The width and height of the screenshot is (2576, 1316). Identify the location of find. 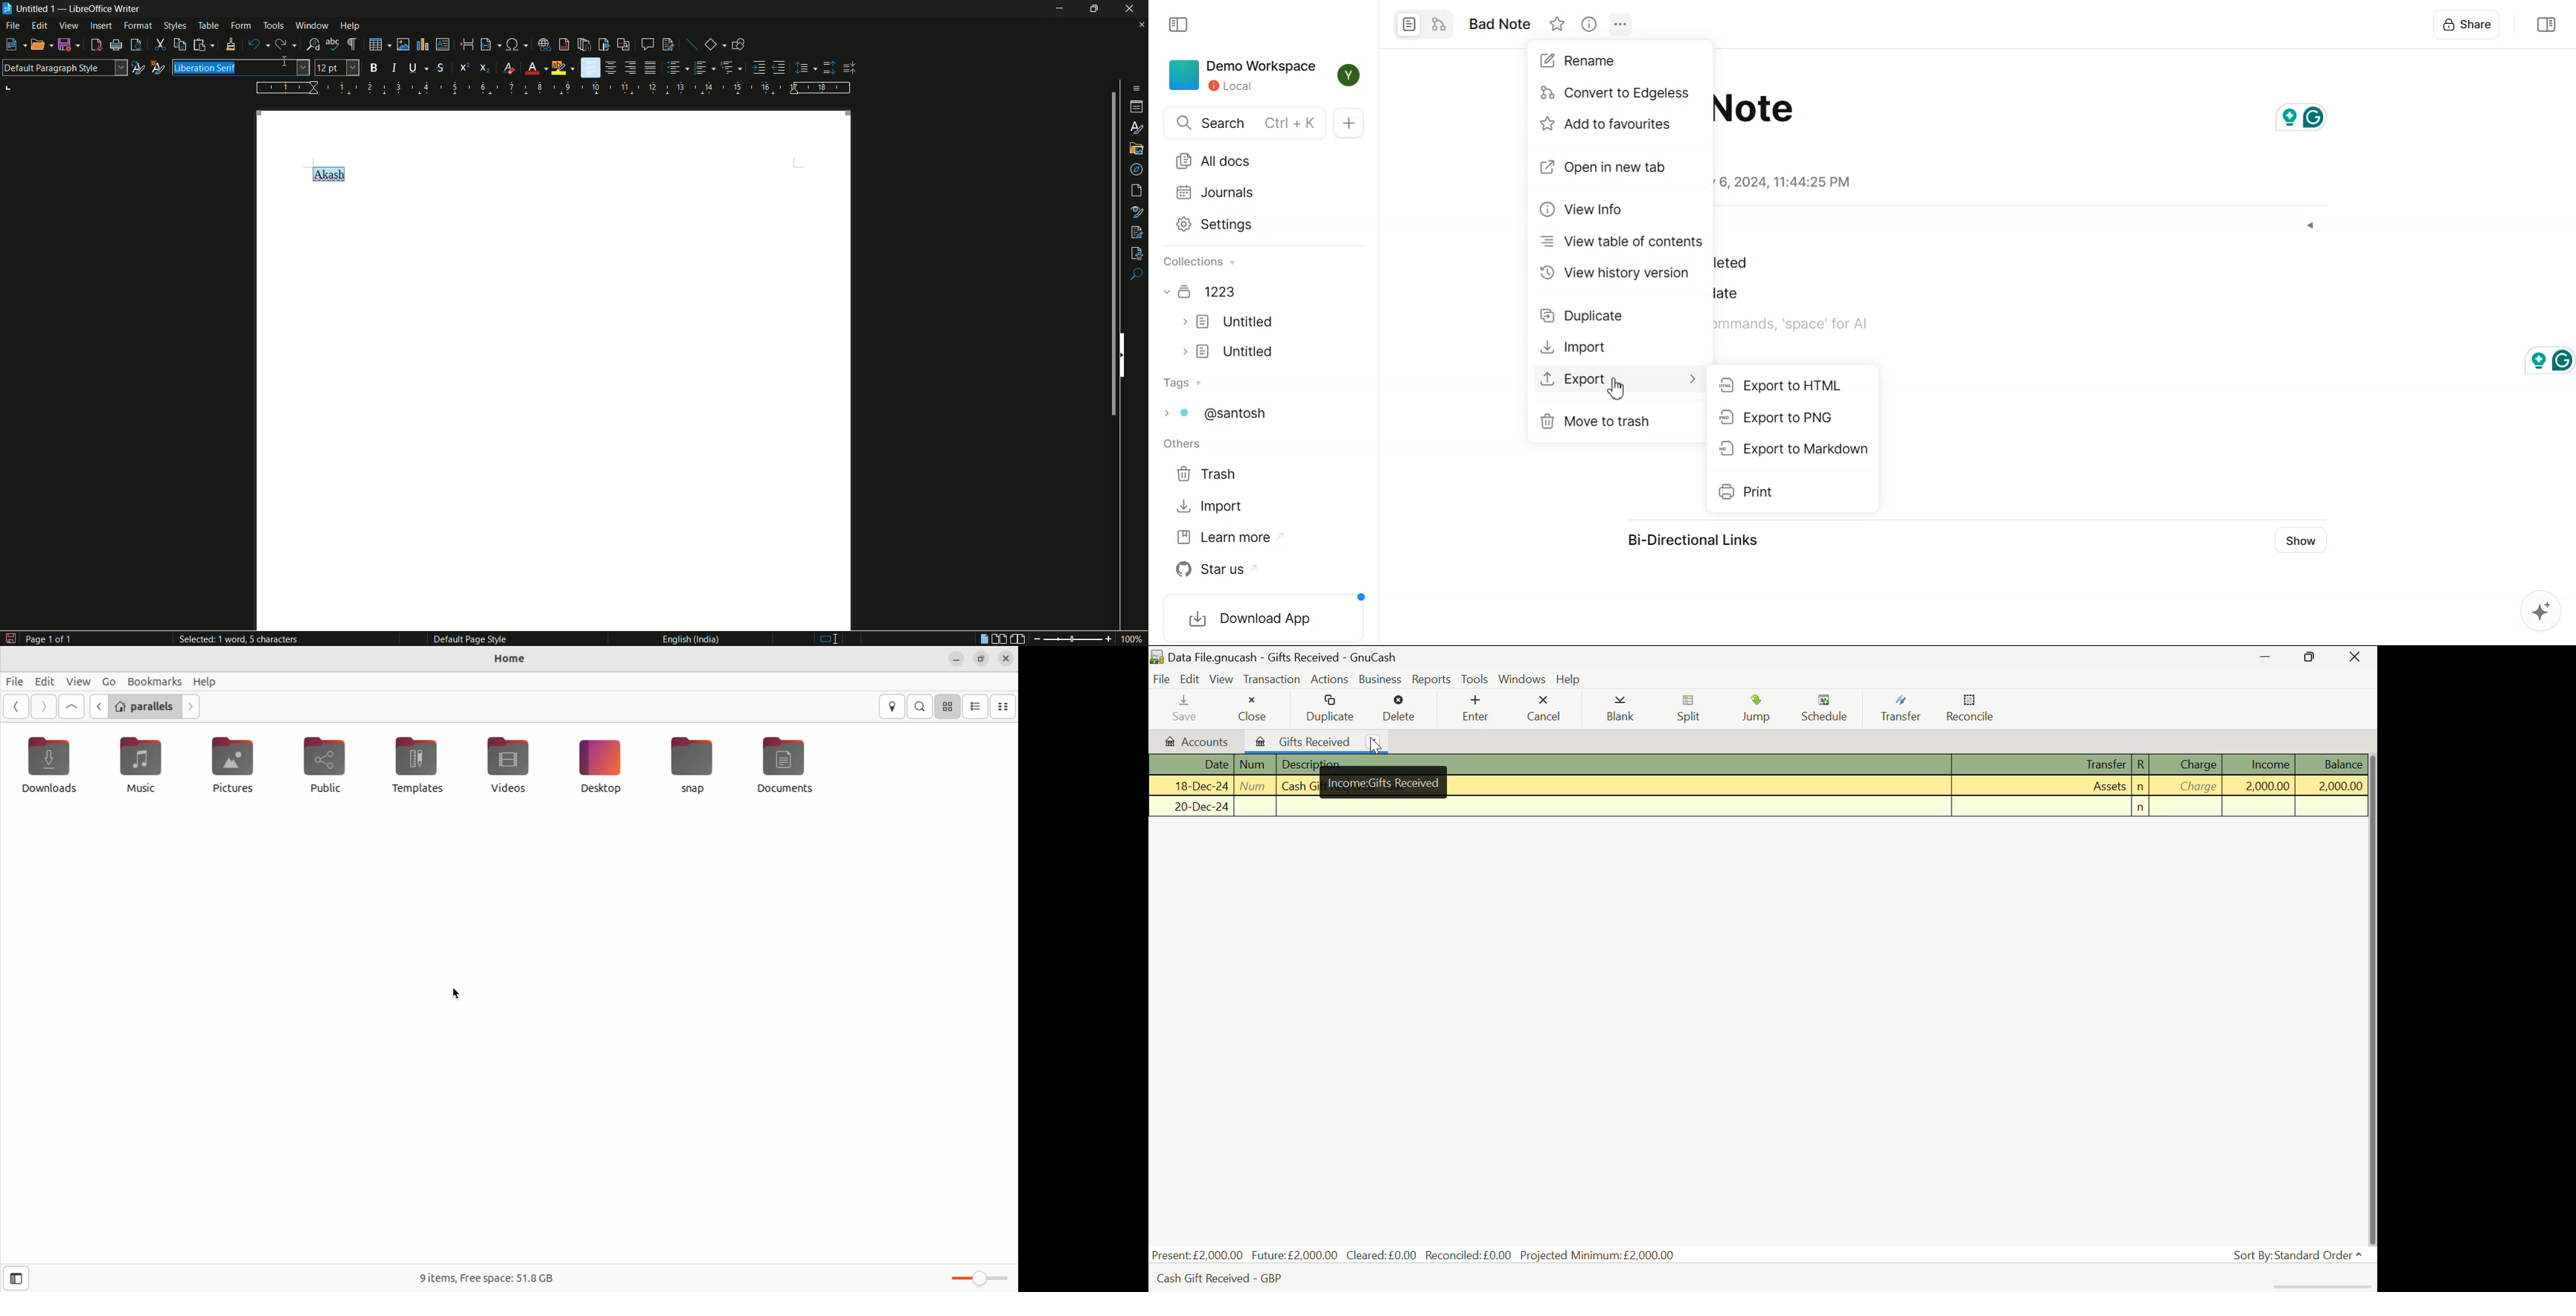
(1137, 275).